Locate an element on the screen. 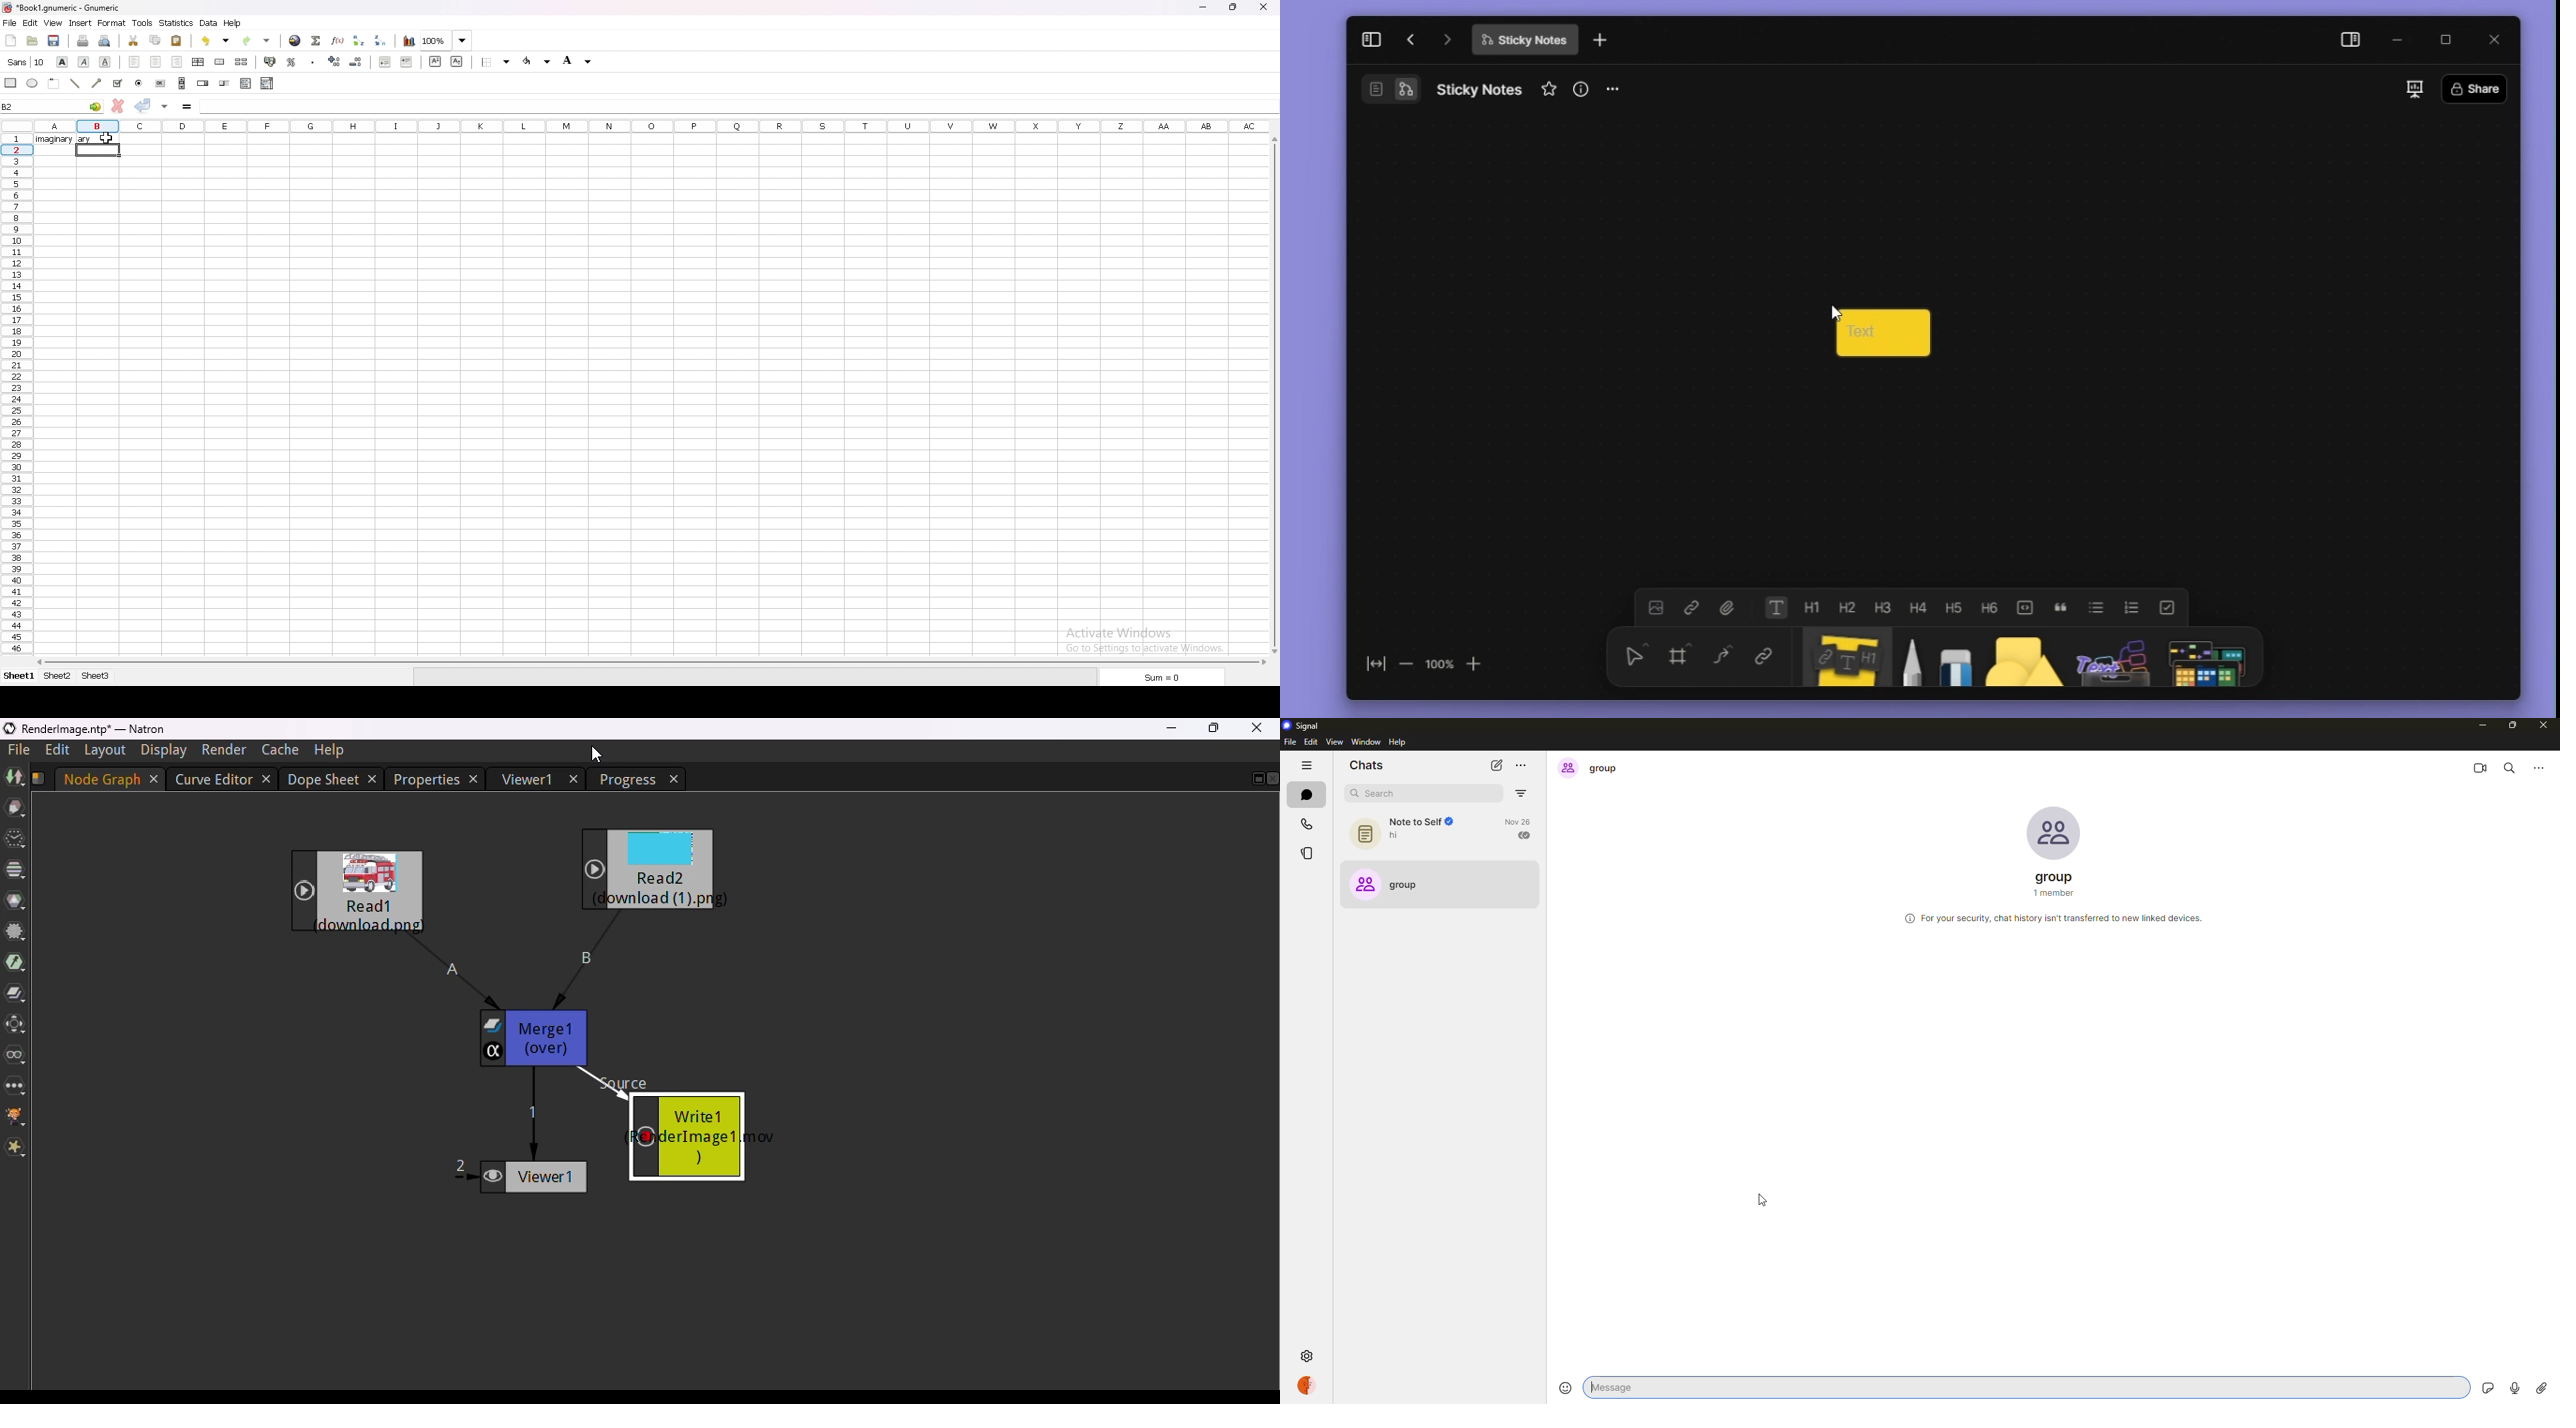 This screenshot has height=1428, width=2576. output is located at coordinates (85, 139).